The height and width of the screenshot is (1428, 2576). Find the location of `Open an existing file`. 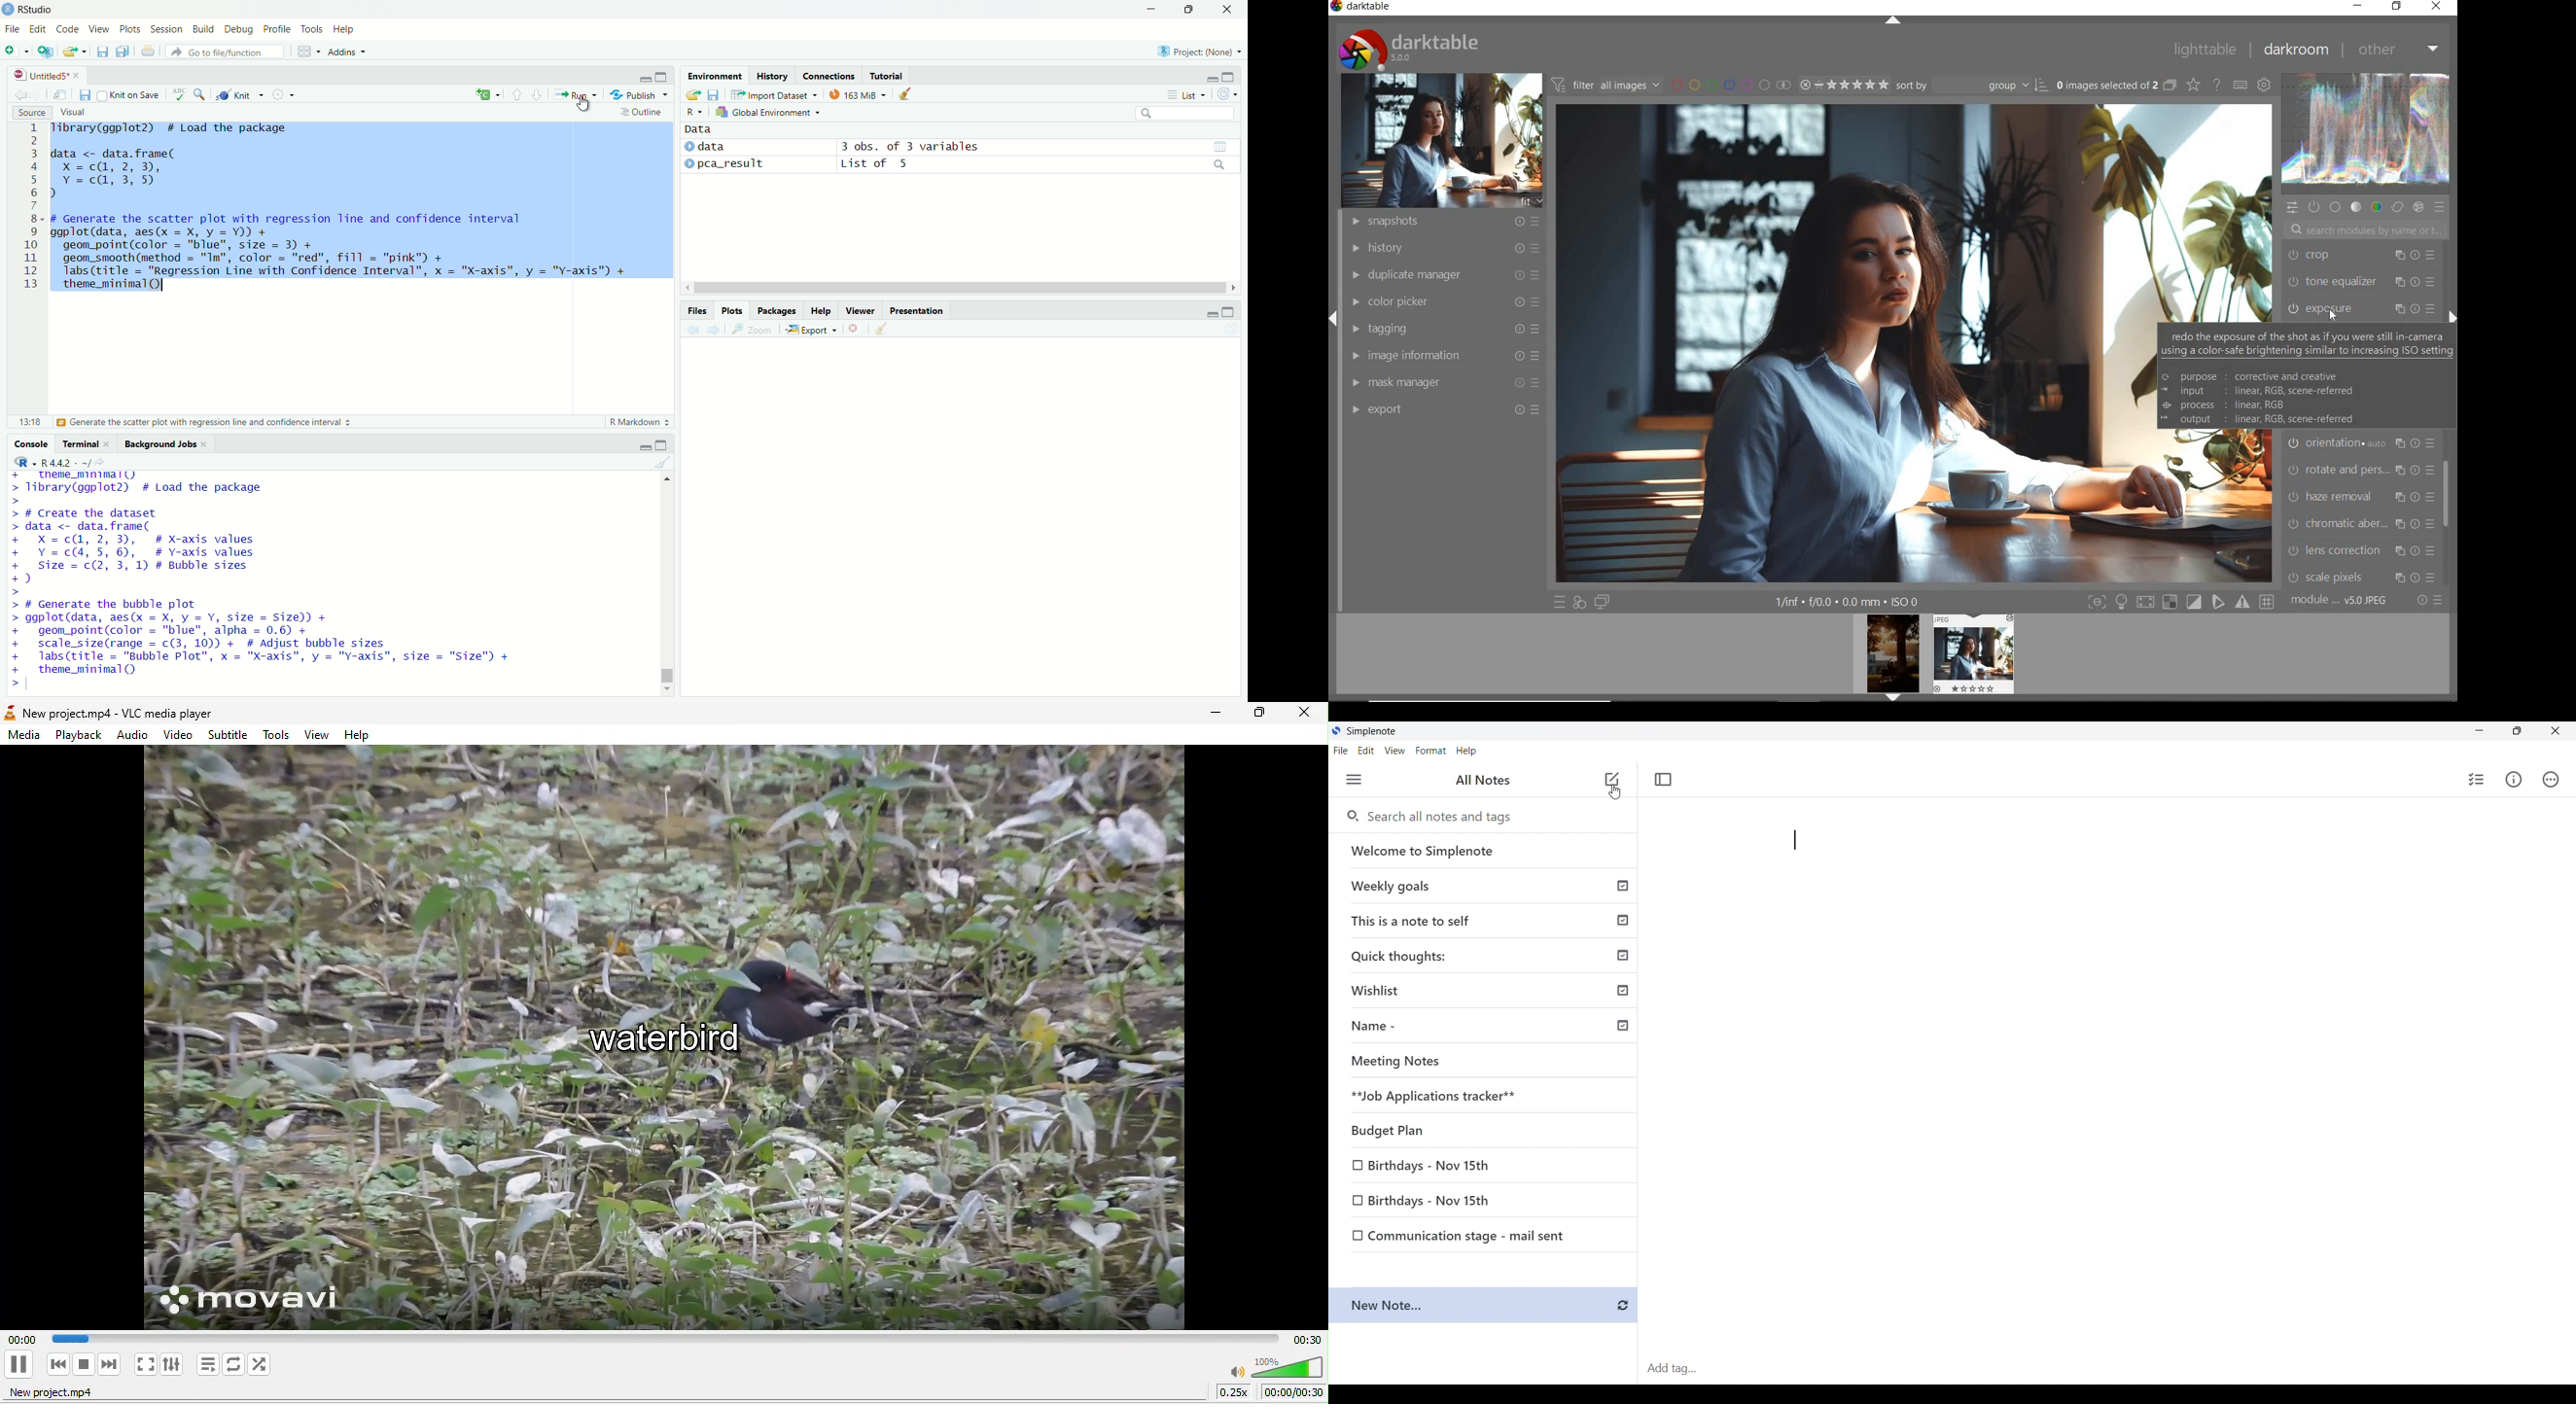

Open an existing file is located at coordinates (66, 51).